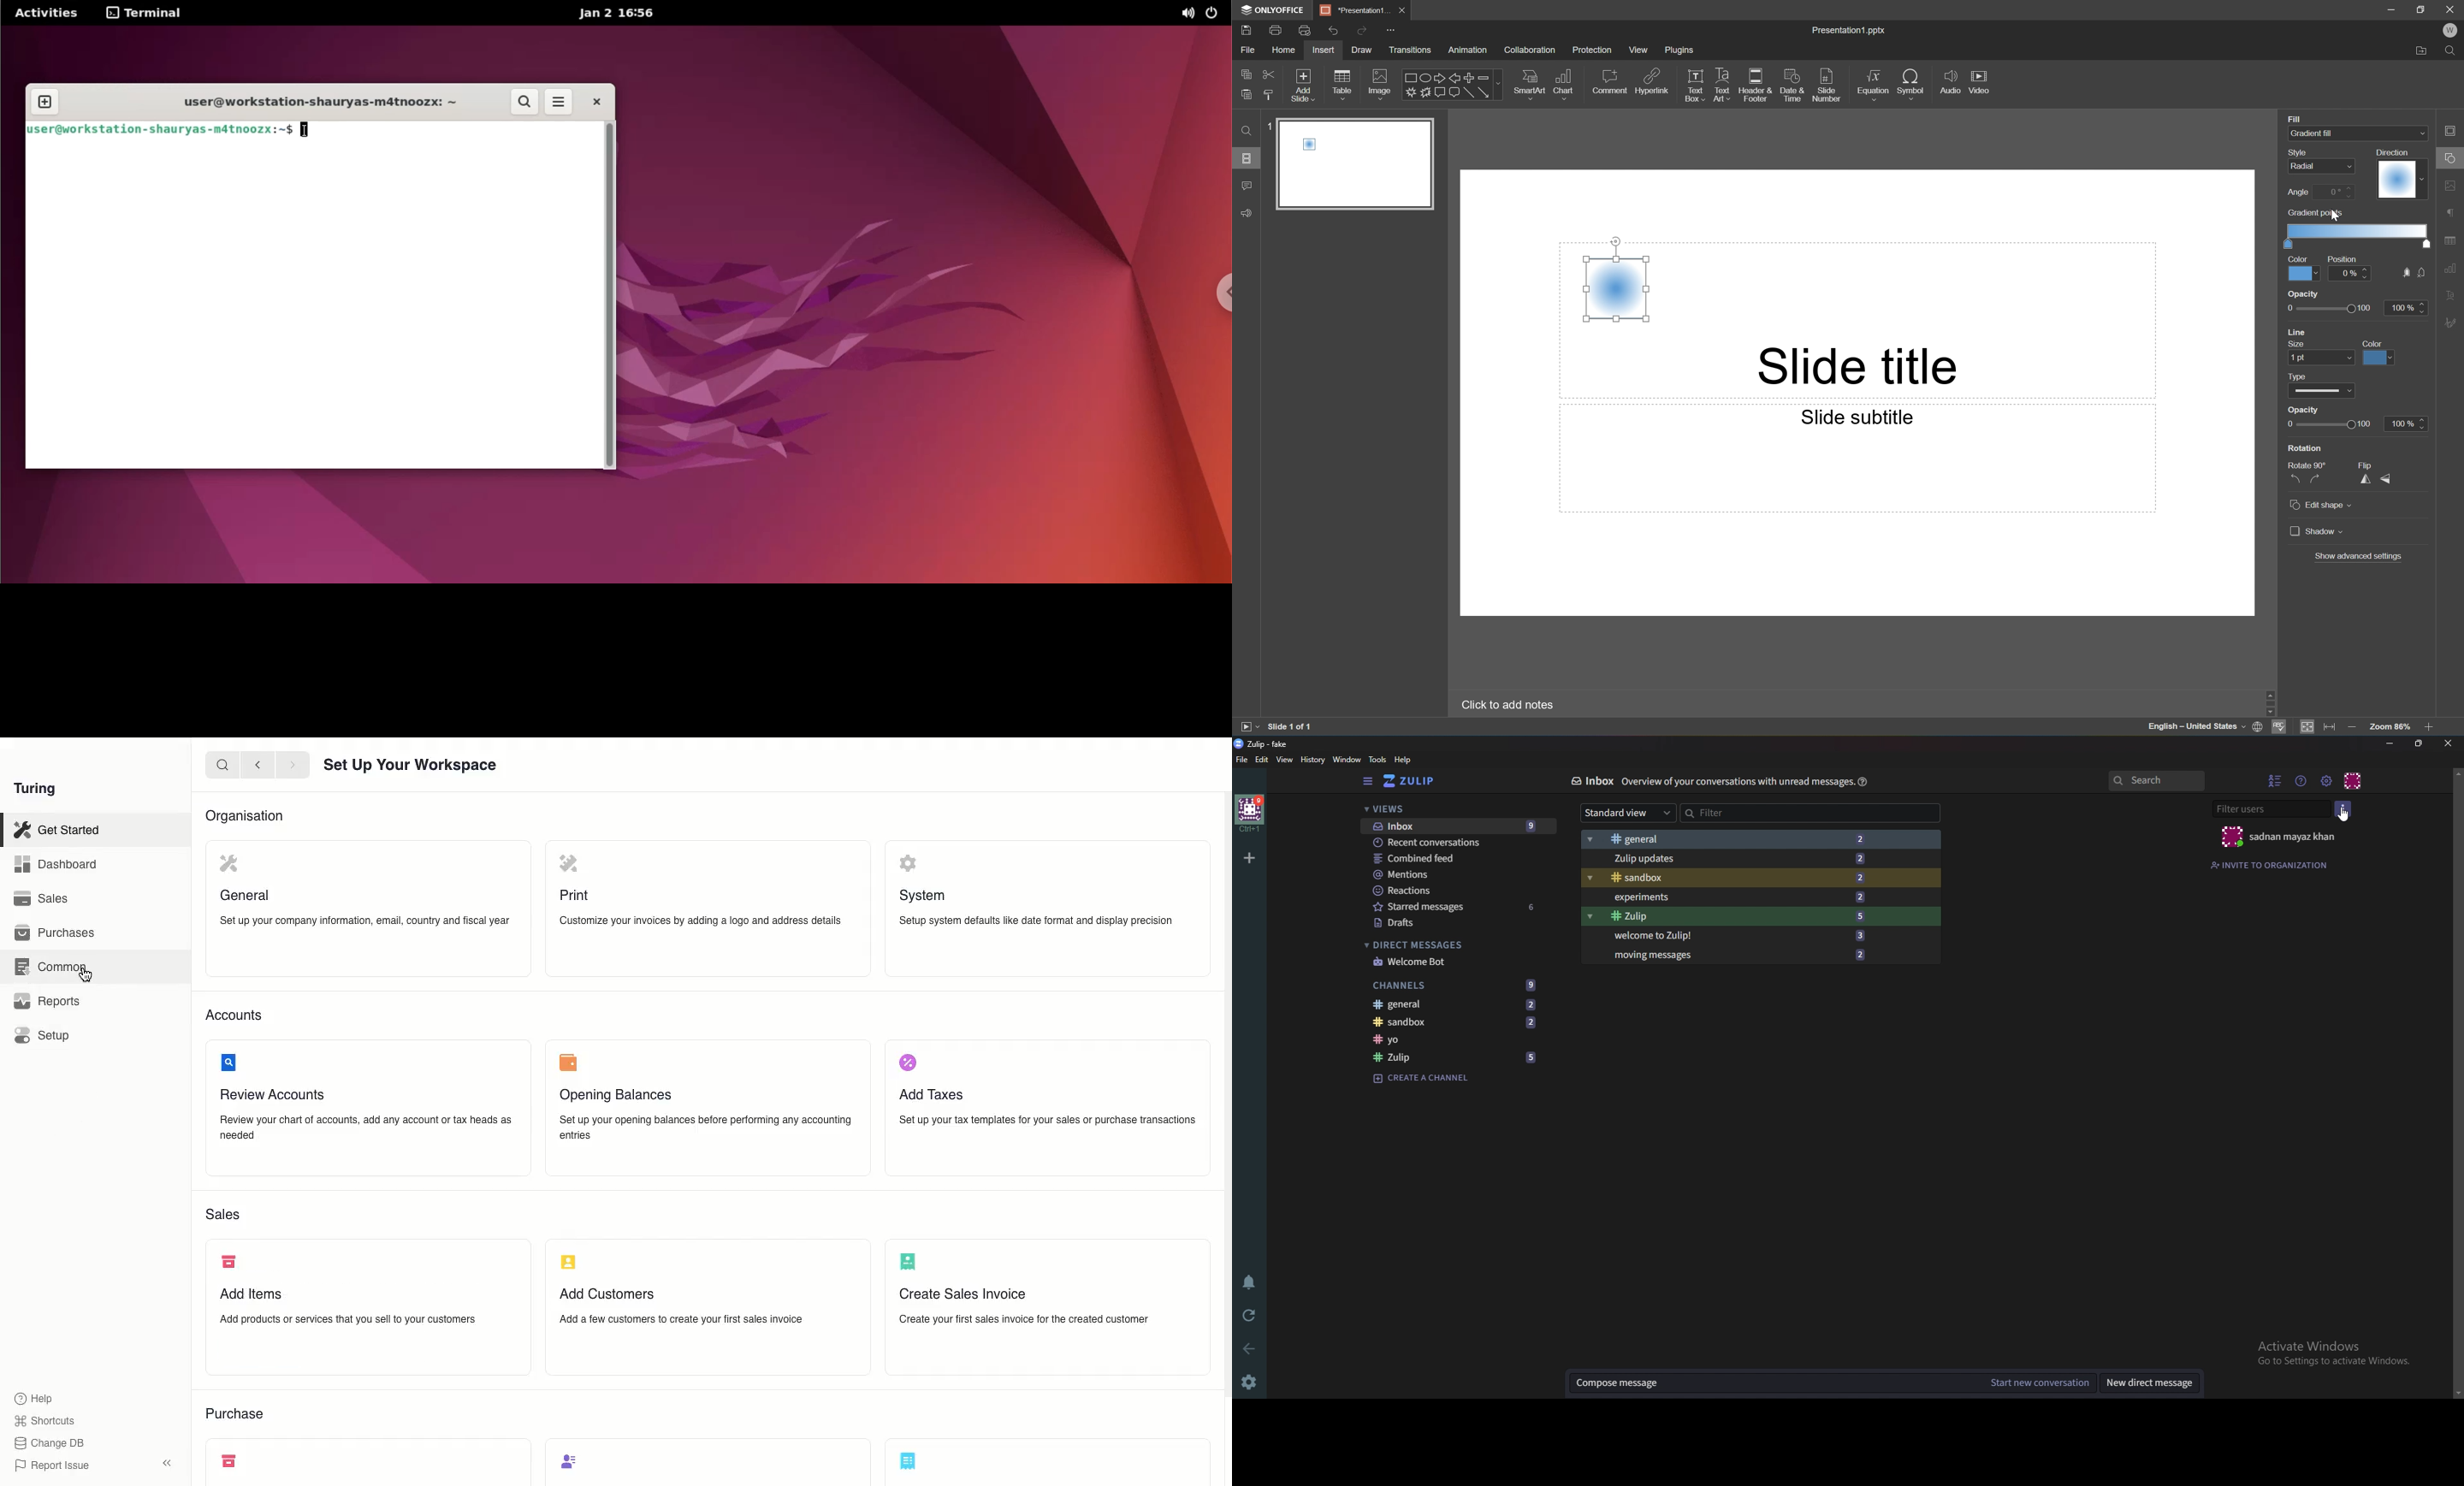  Describe the element at coordinates (234, 1461) in the screenshot. I see `Add items` at that location.